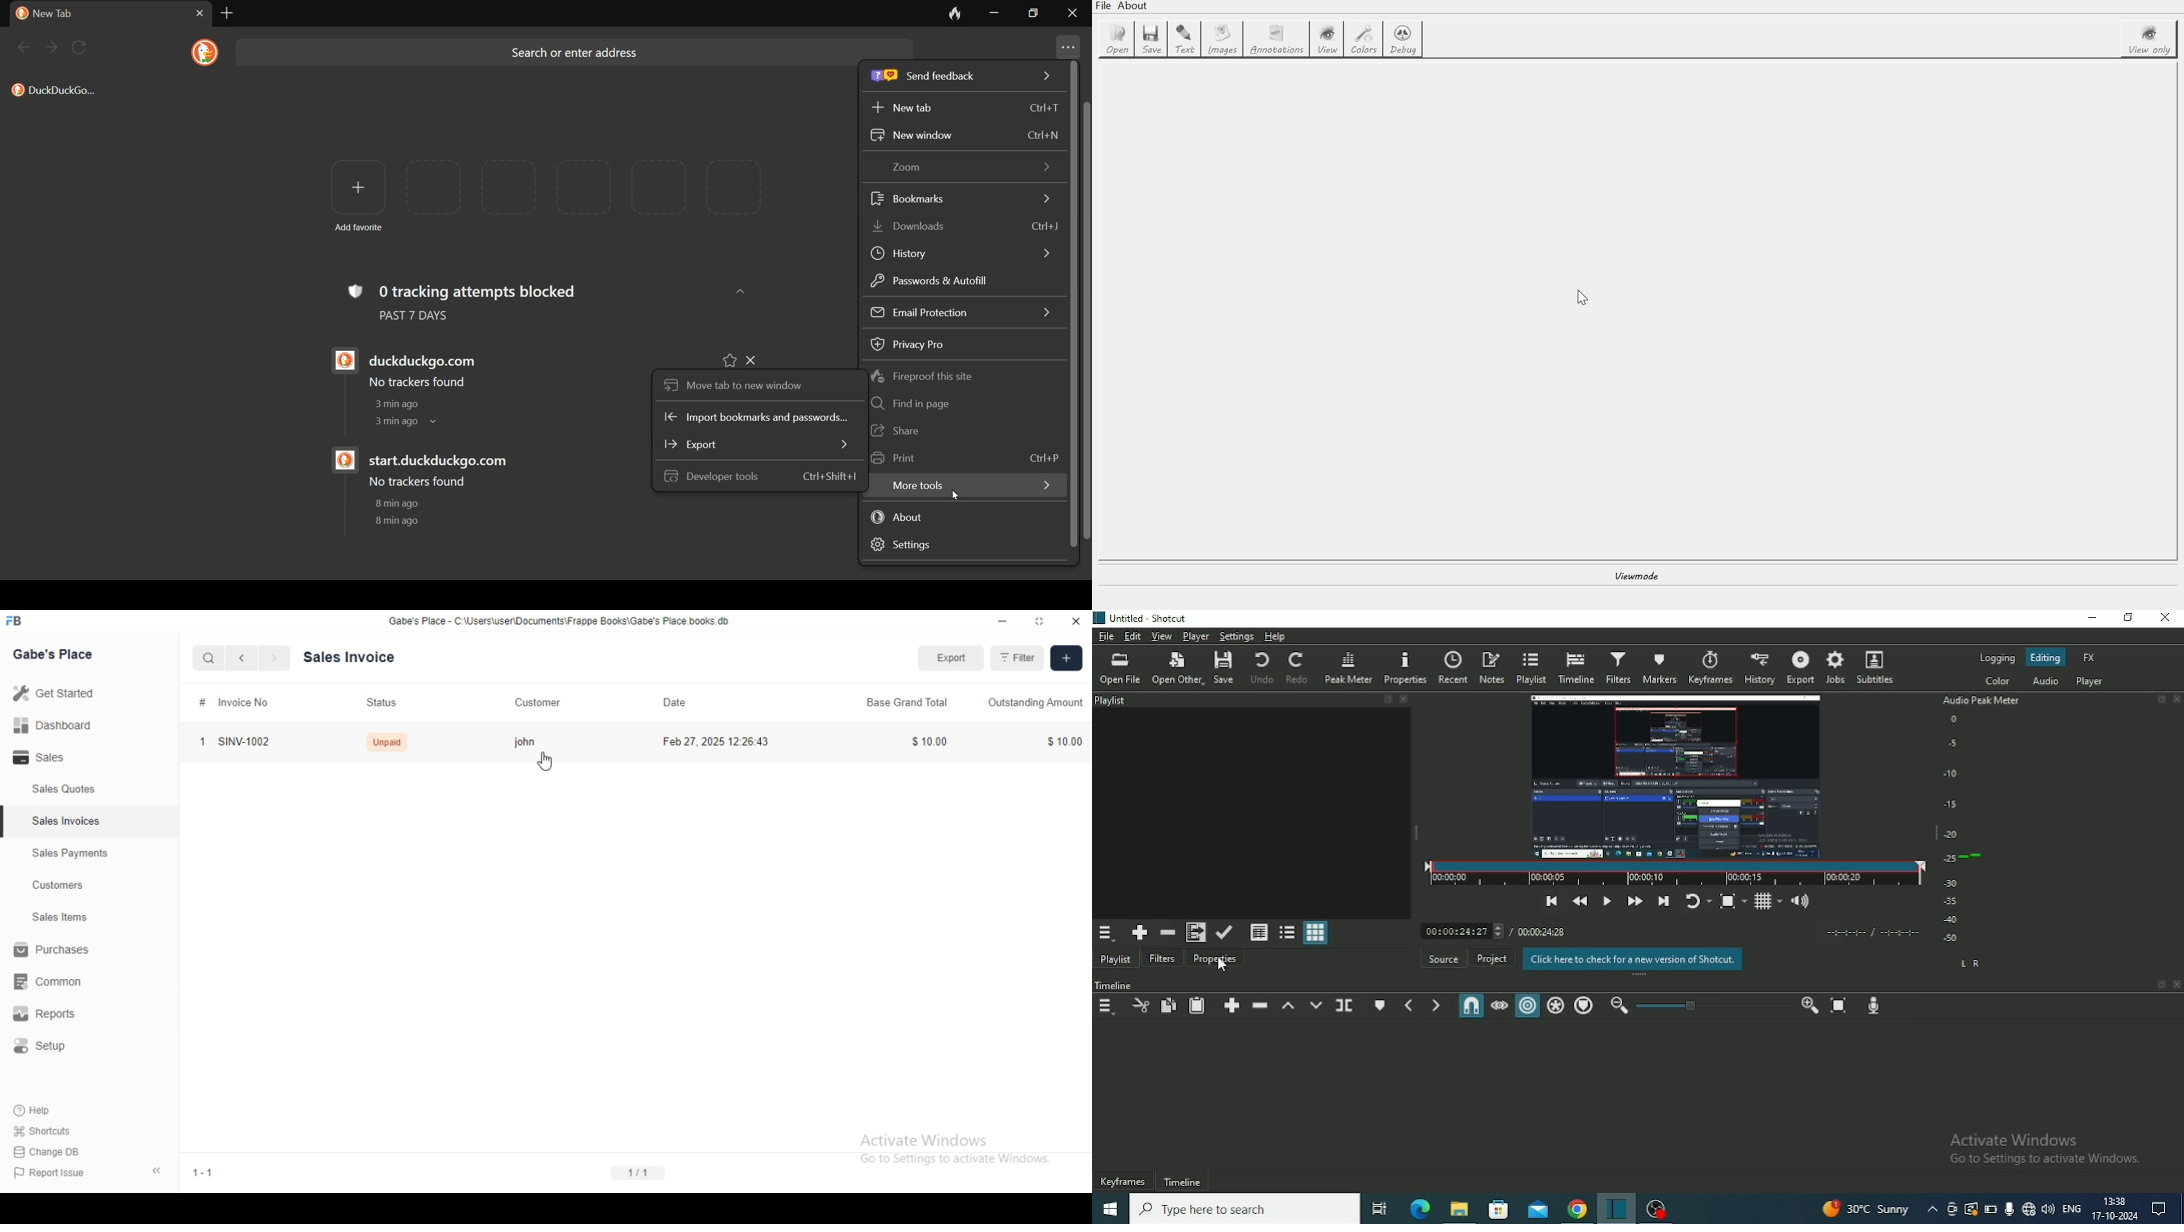 The height and width of the screenshot is (1232, 2184). What do you see at coordinates (64, 788) in the screenshot?
I see `sales quotes` at bounding box center [64, 788].